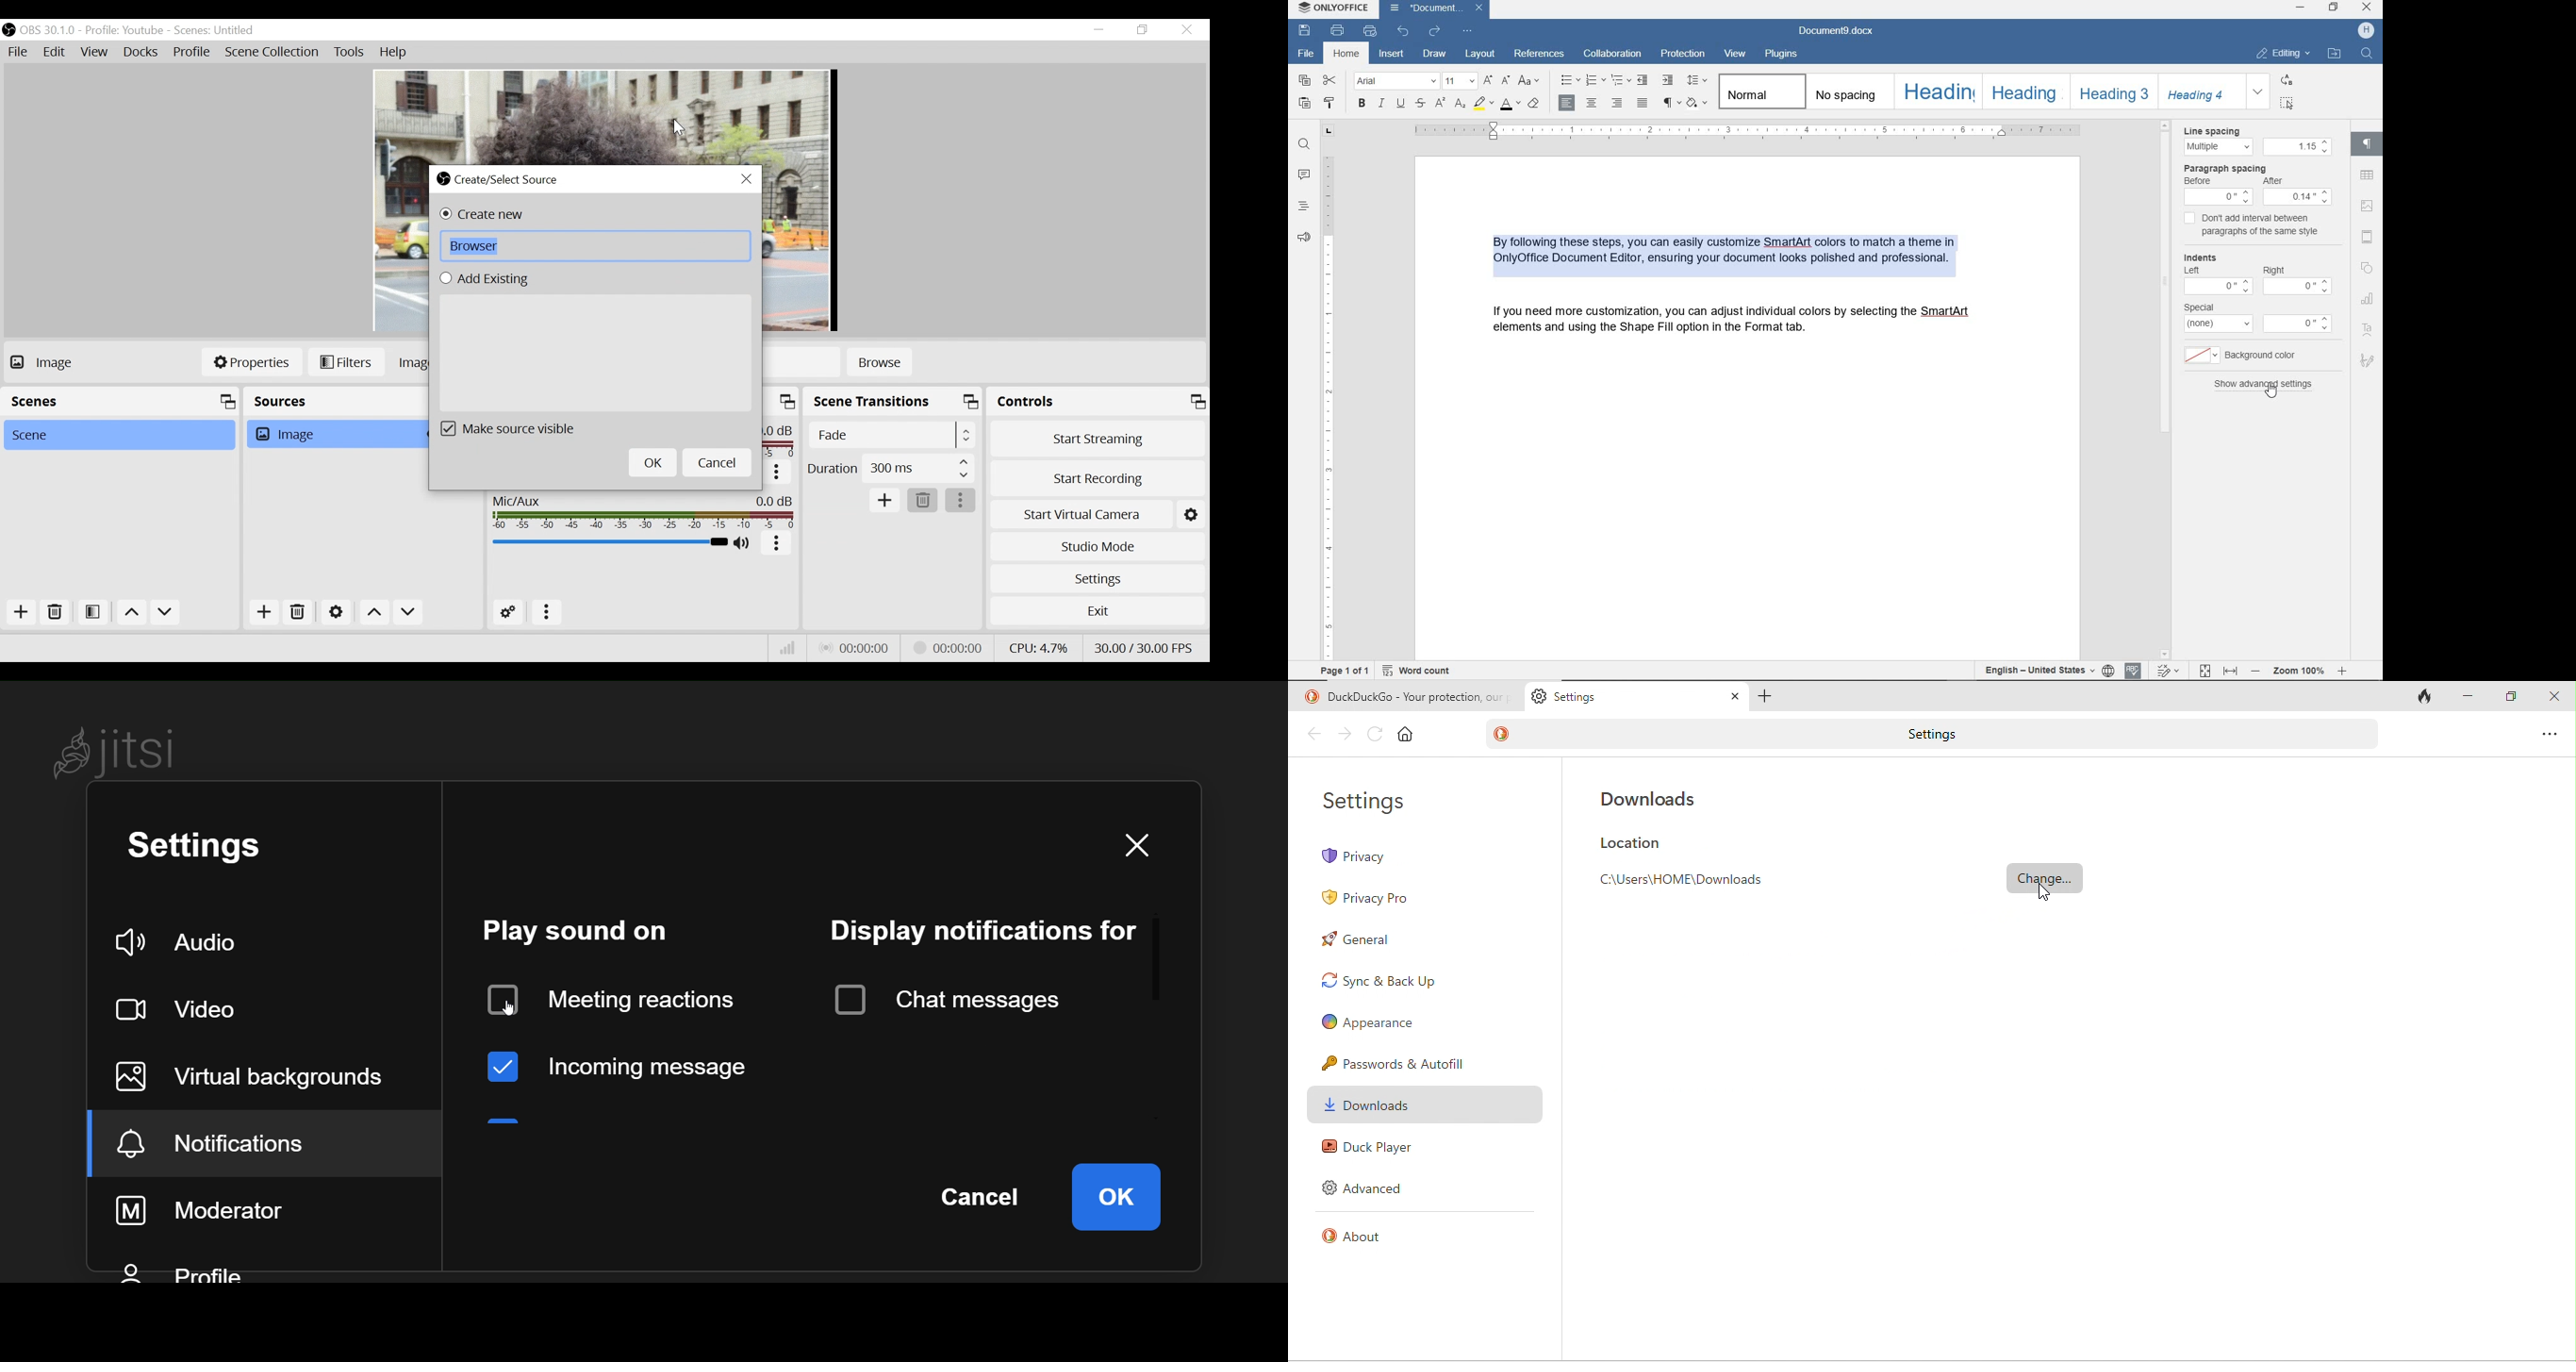 The height and width of the screenshot is (1372, 2576). Describe the element at coordinates (1534, 104) in the screenshot. I see `clear style` at that location.